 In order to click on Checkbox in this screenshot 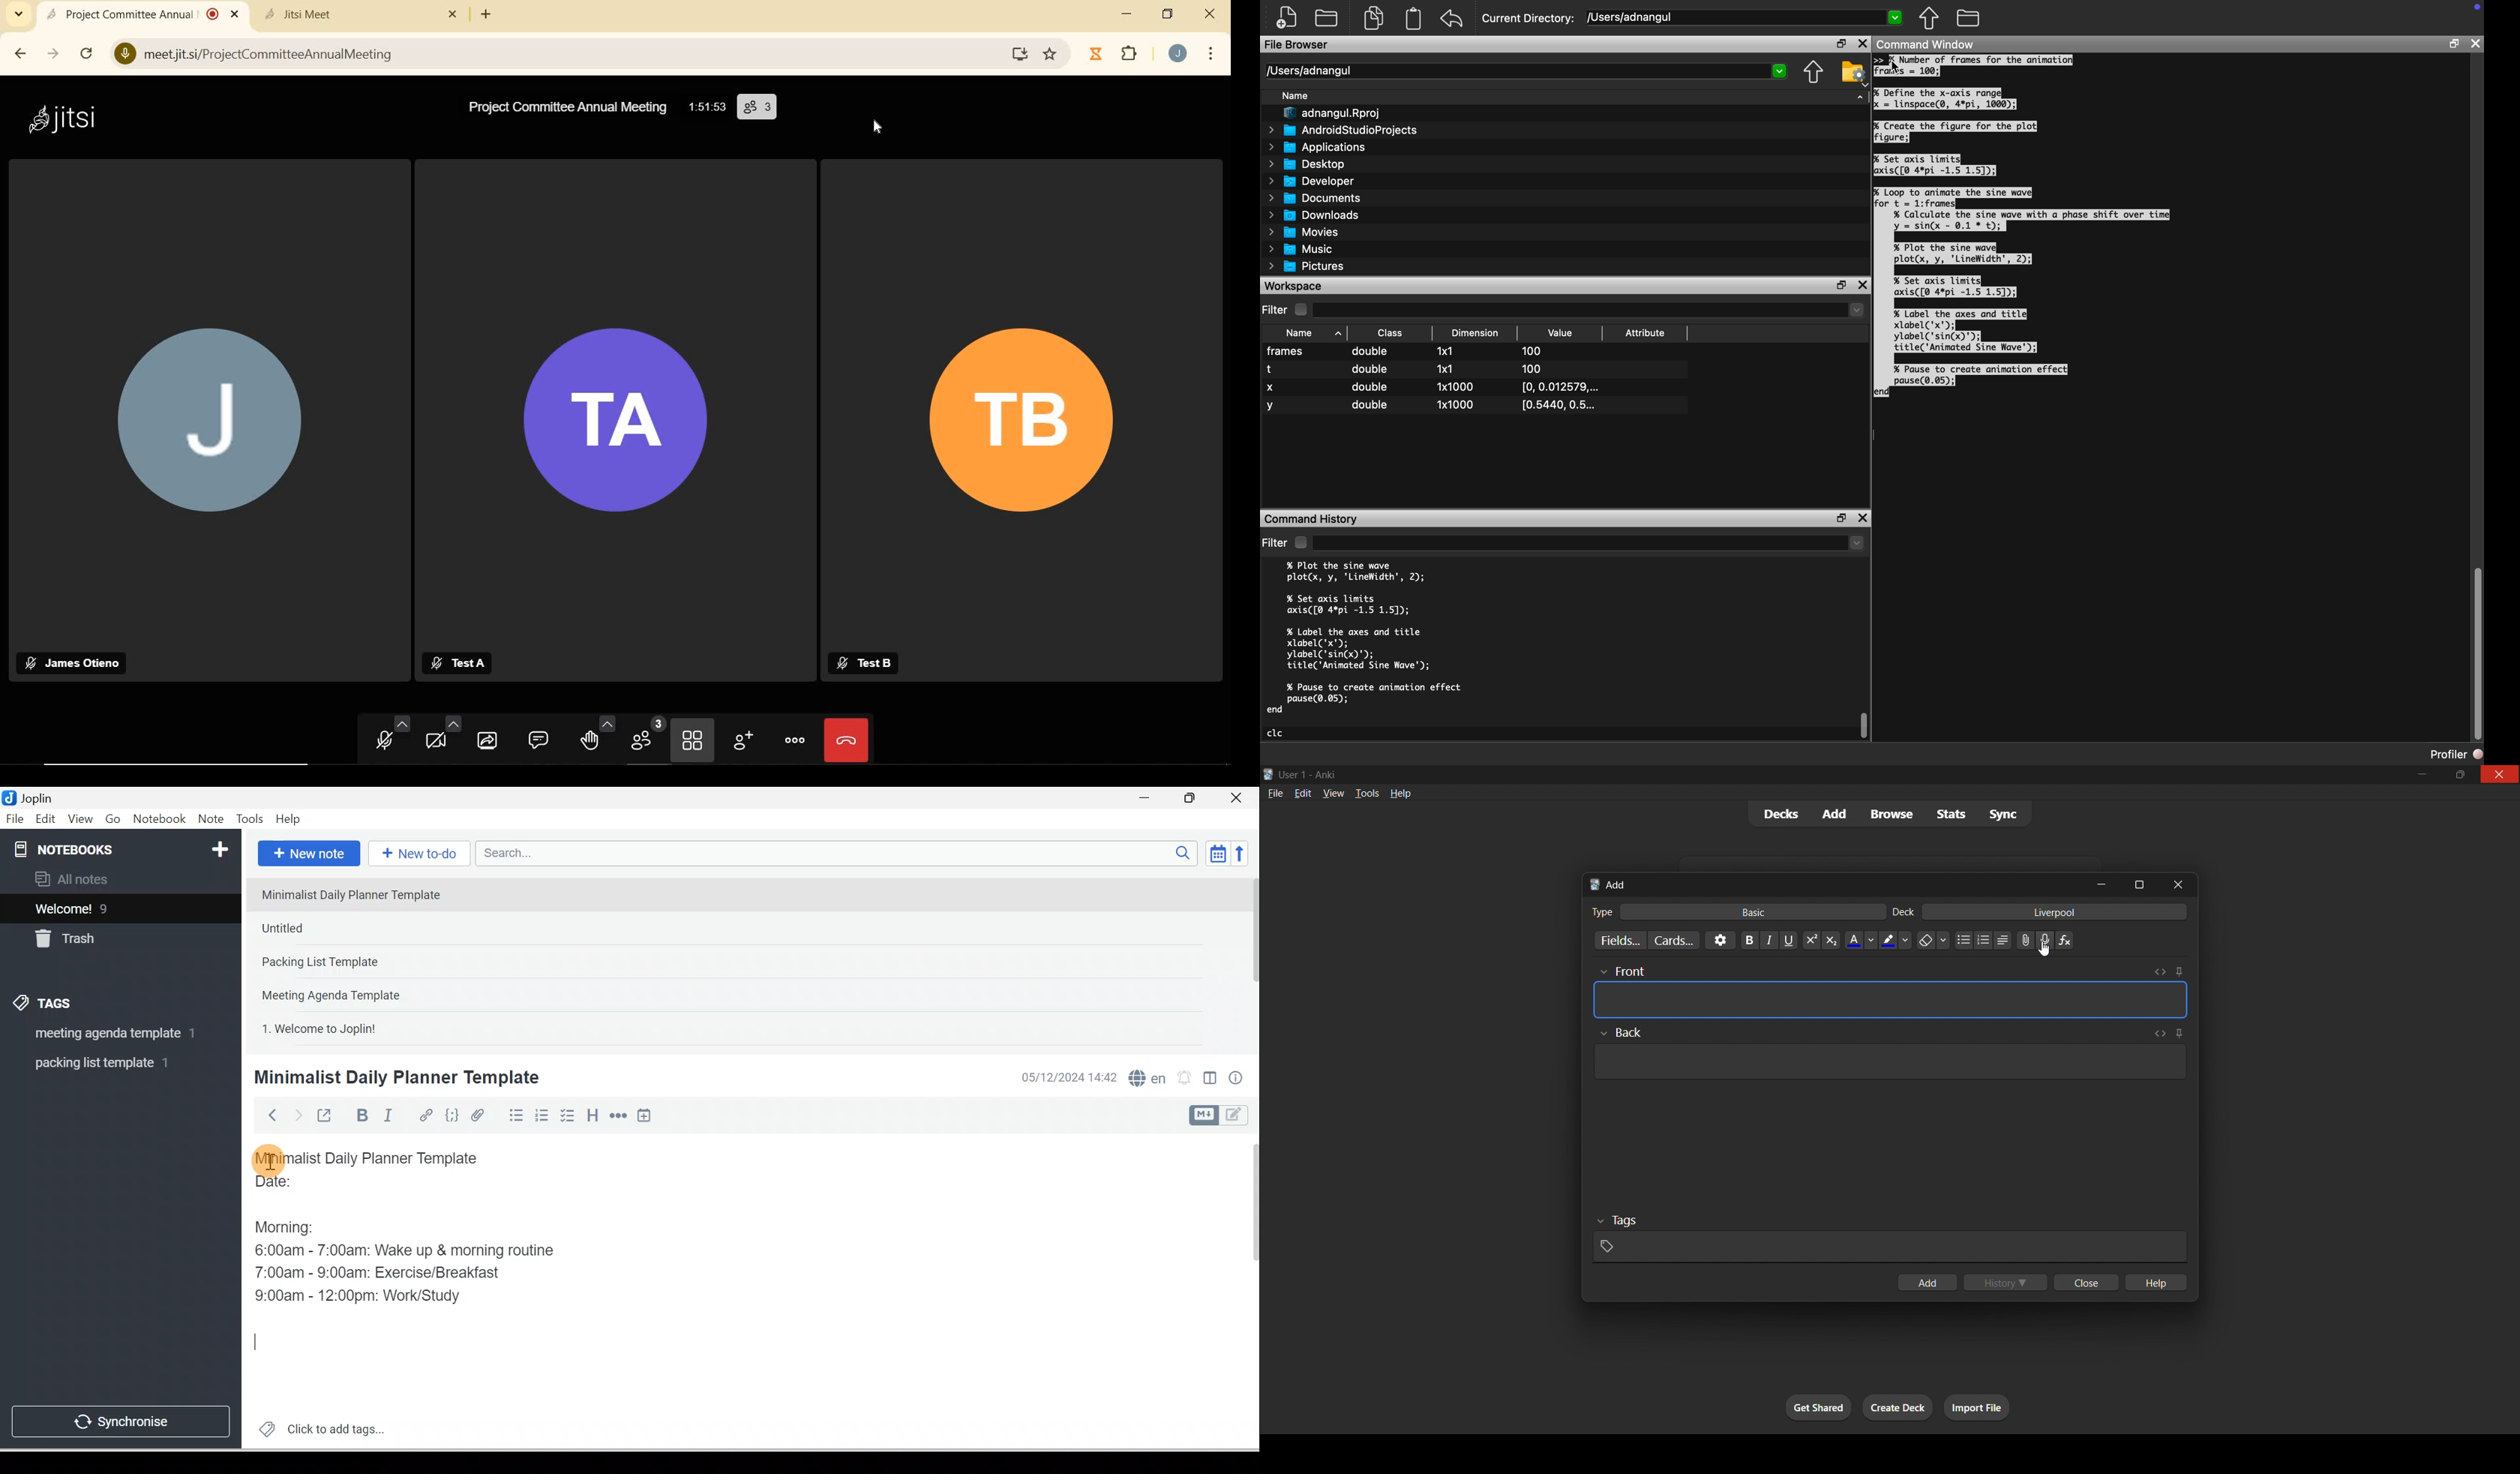, I will do `click(566, 1116)`.